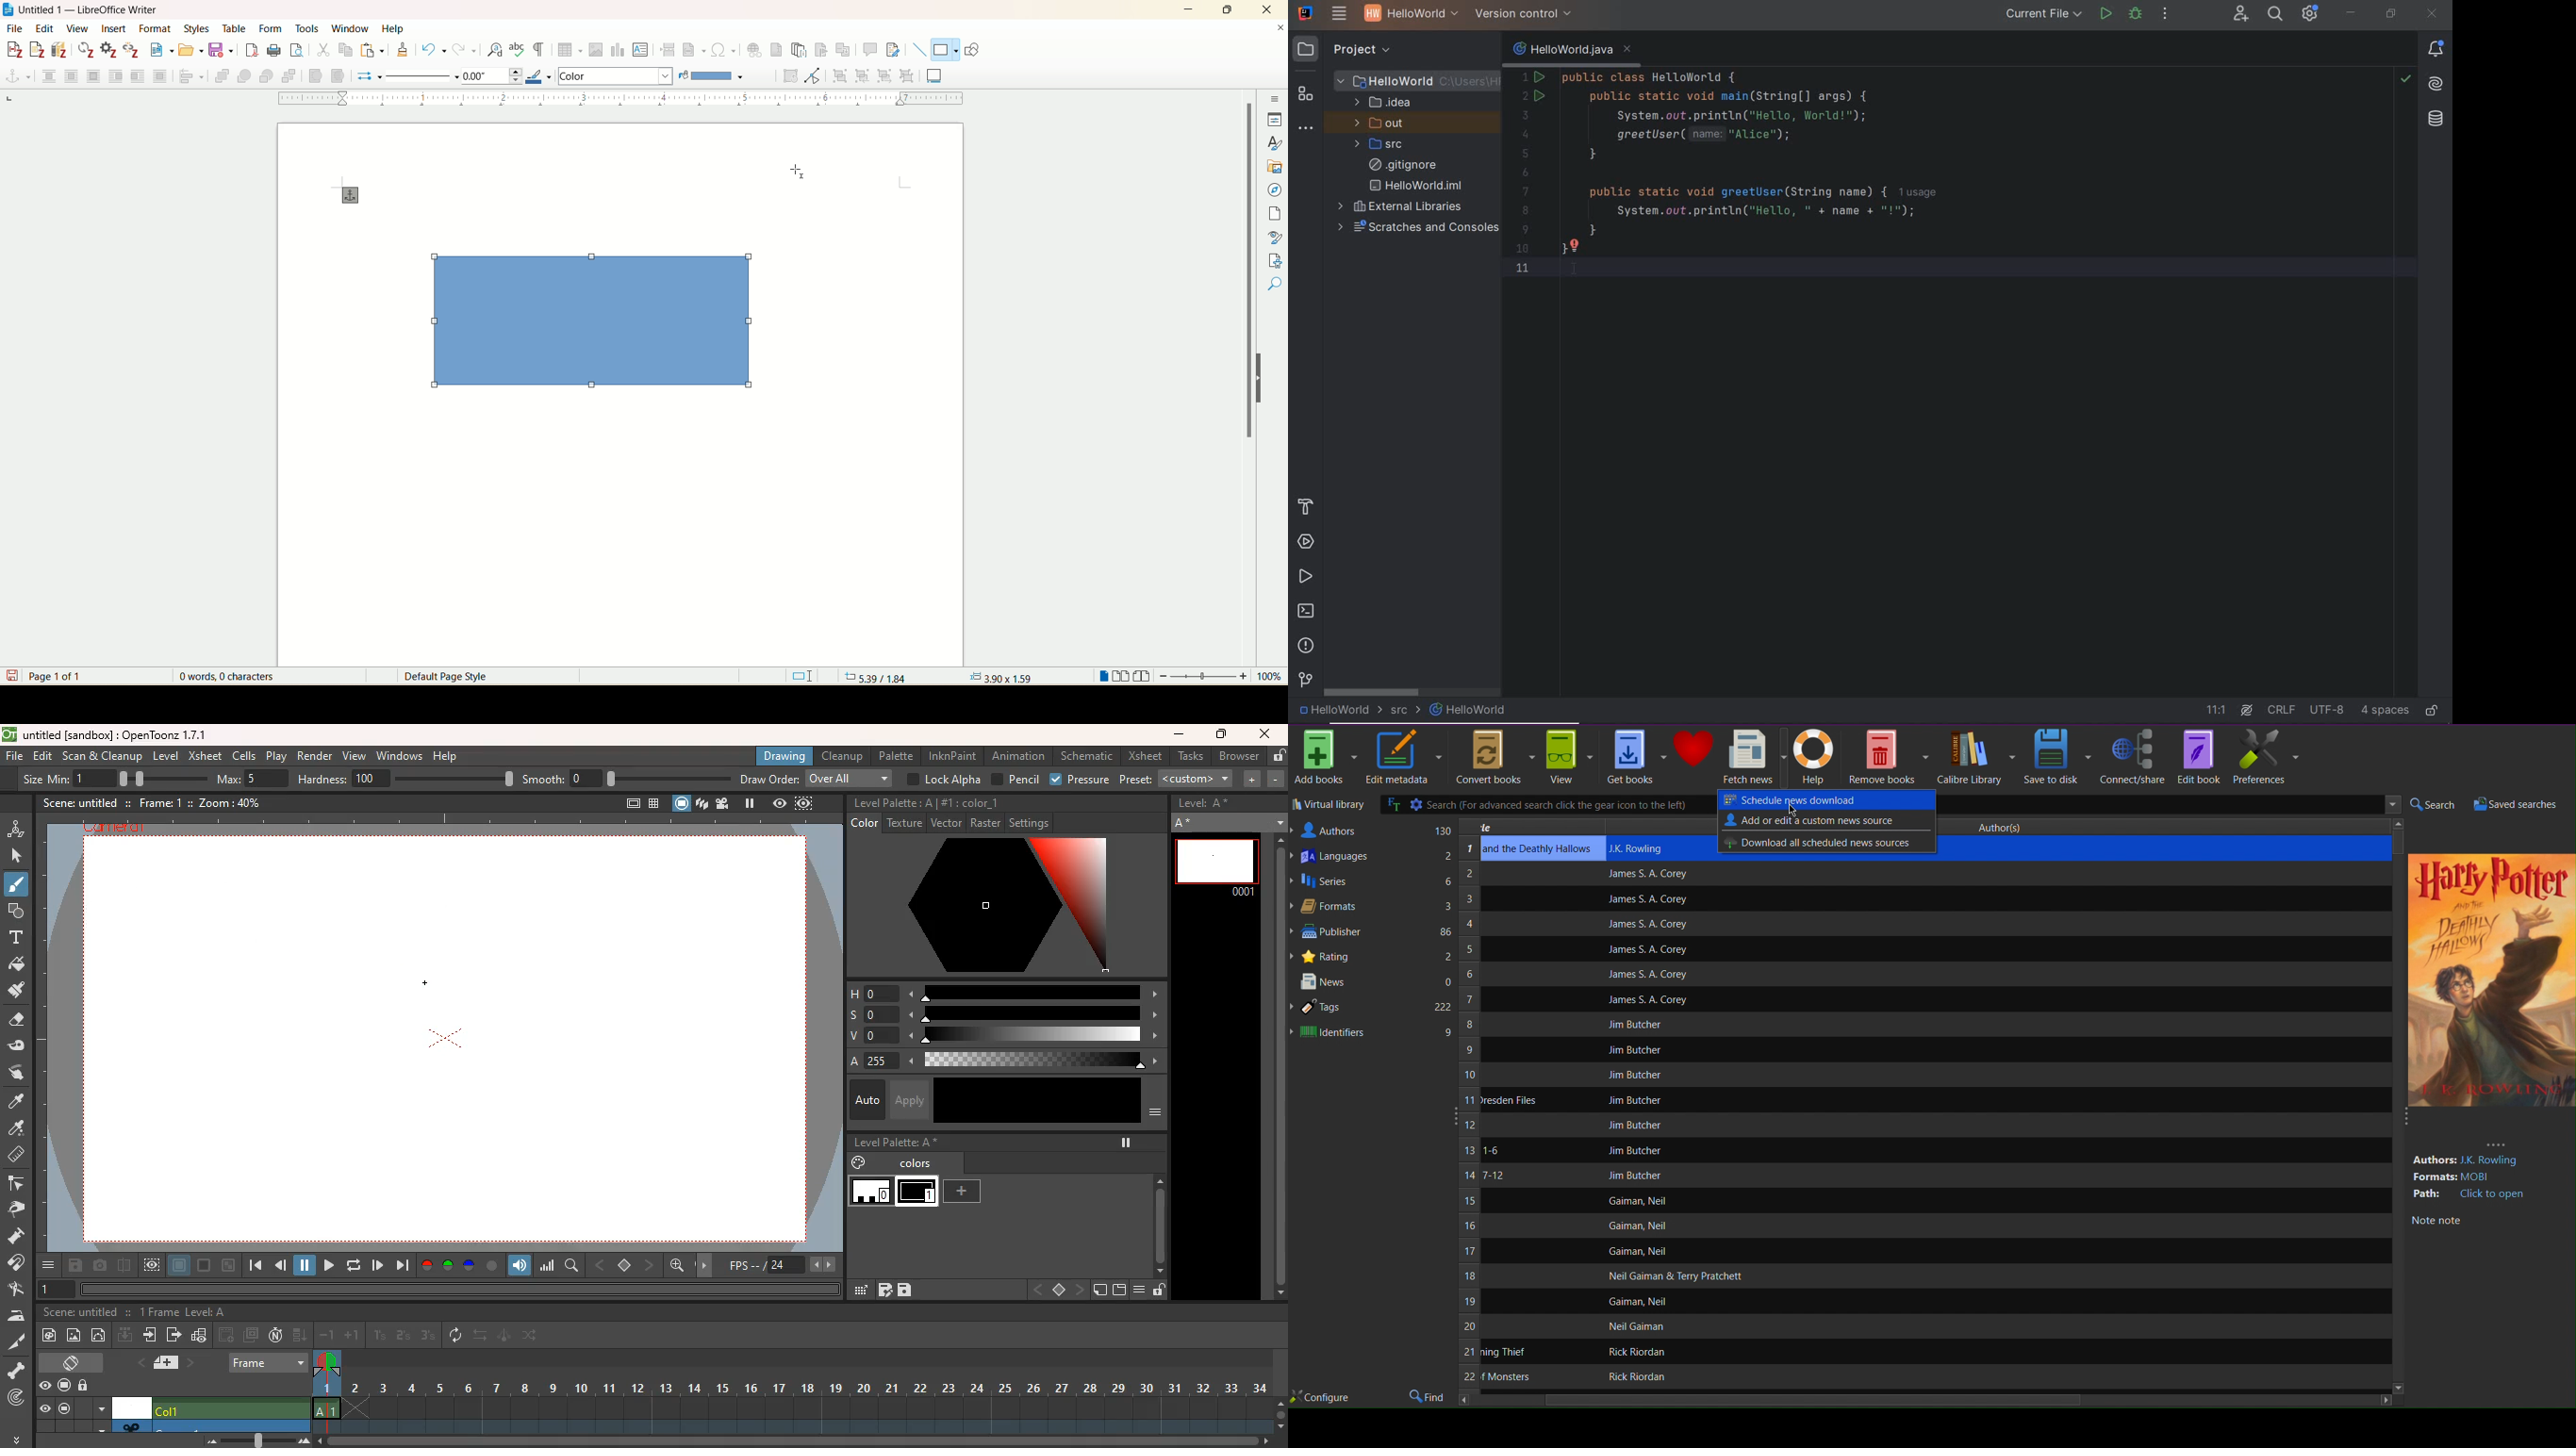  Describe the element at coordinates (912, 1099) in the screenshot. I see `apply` at that location.